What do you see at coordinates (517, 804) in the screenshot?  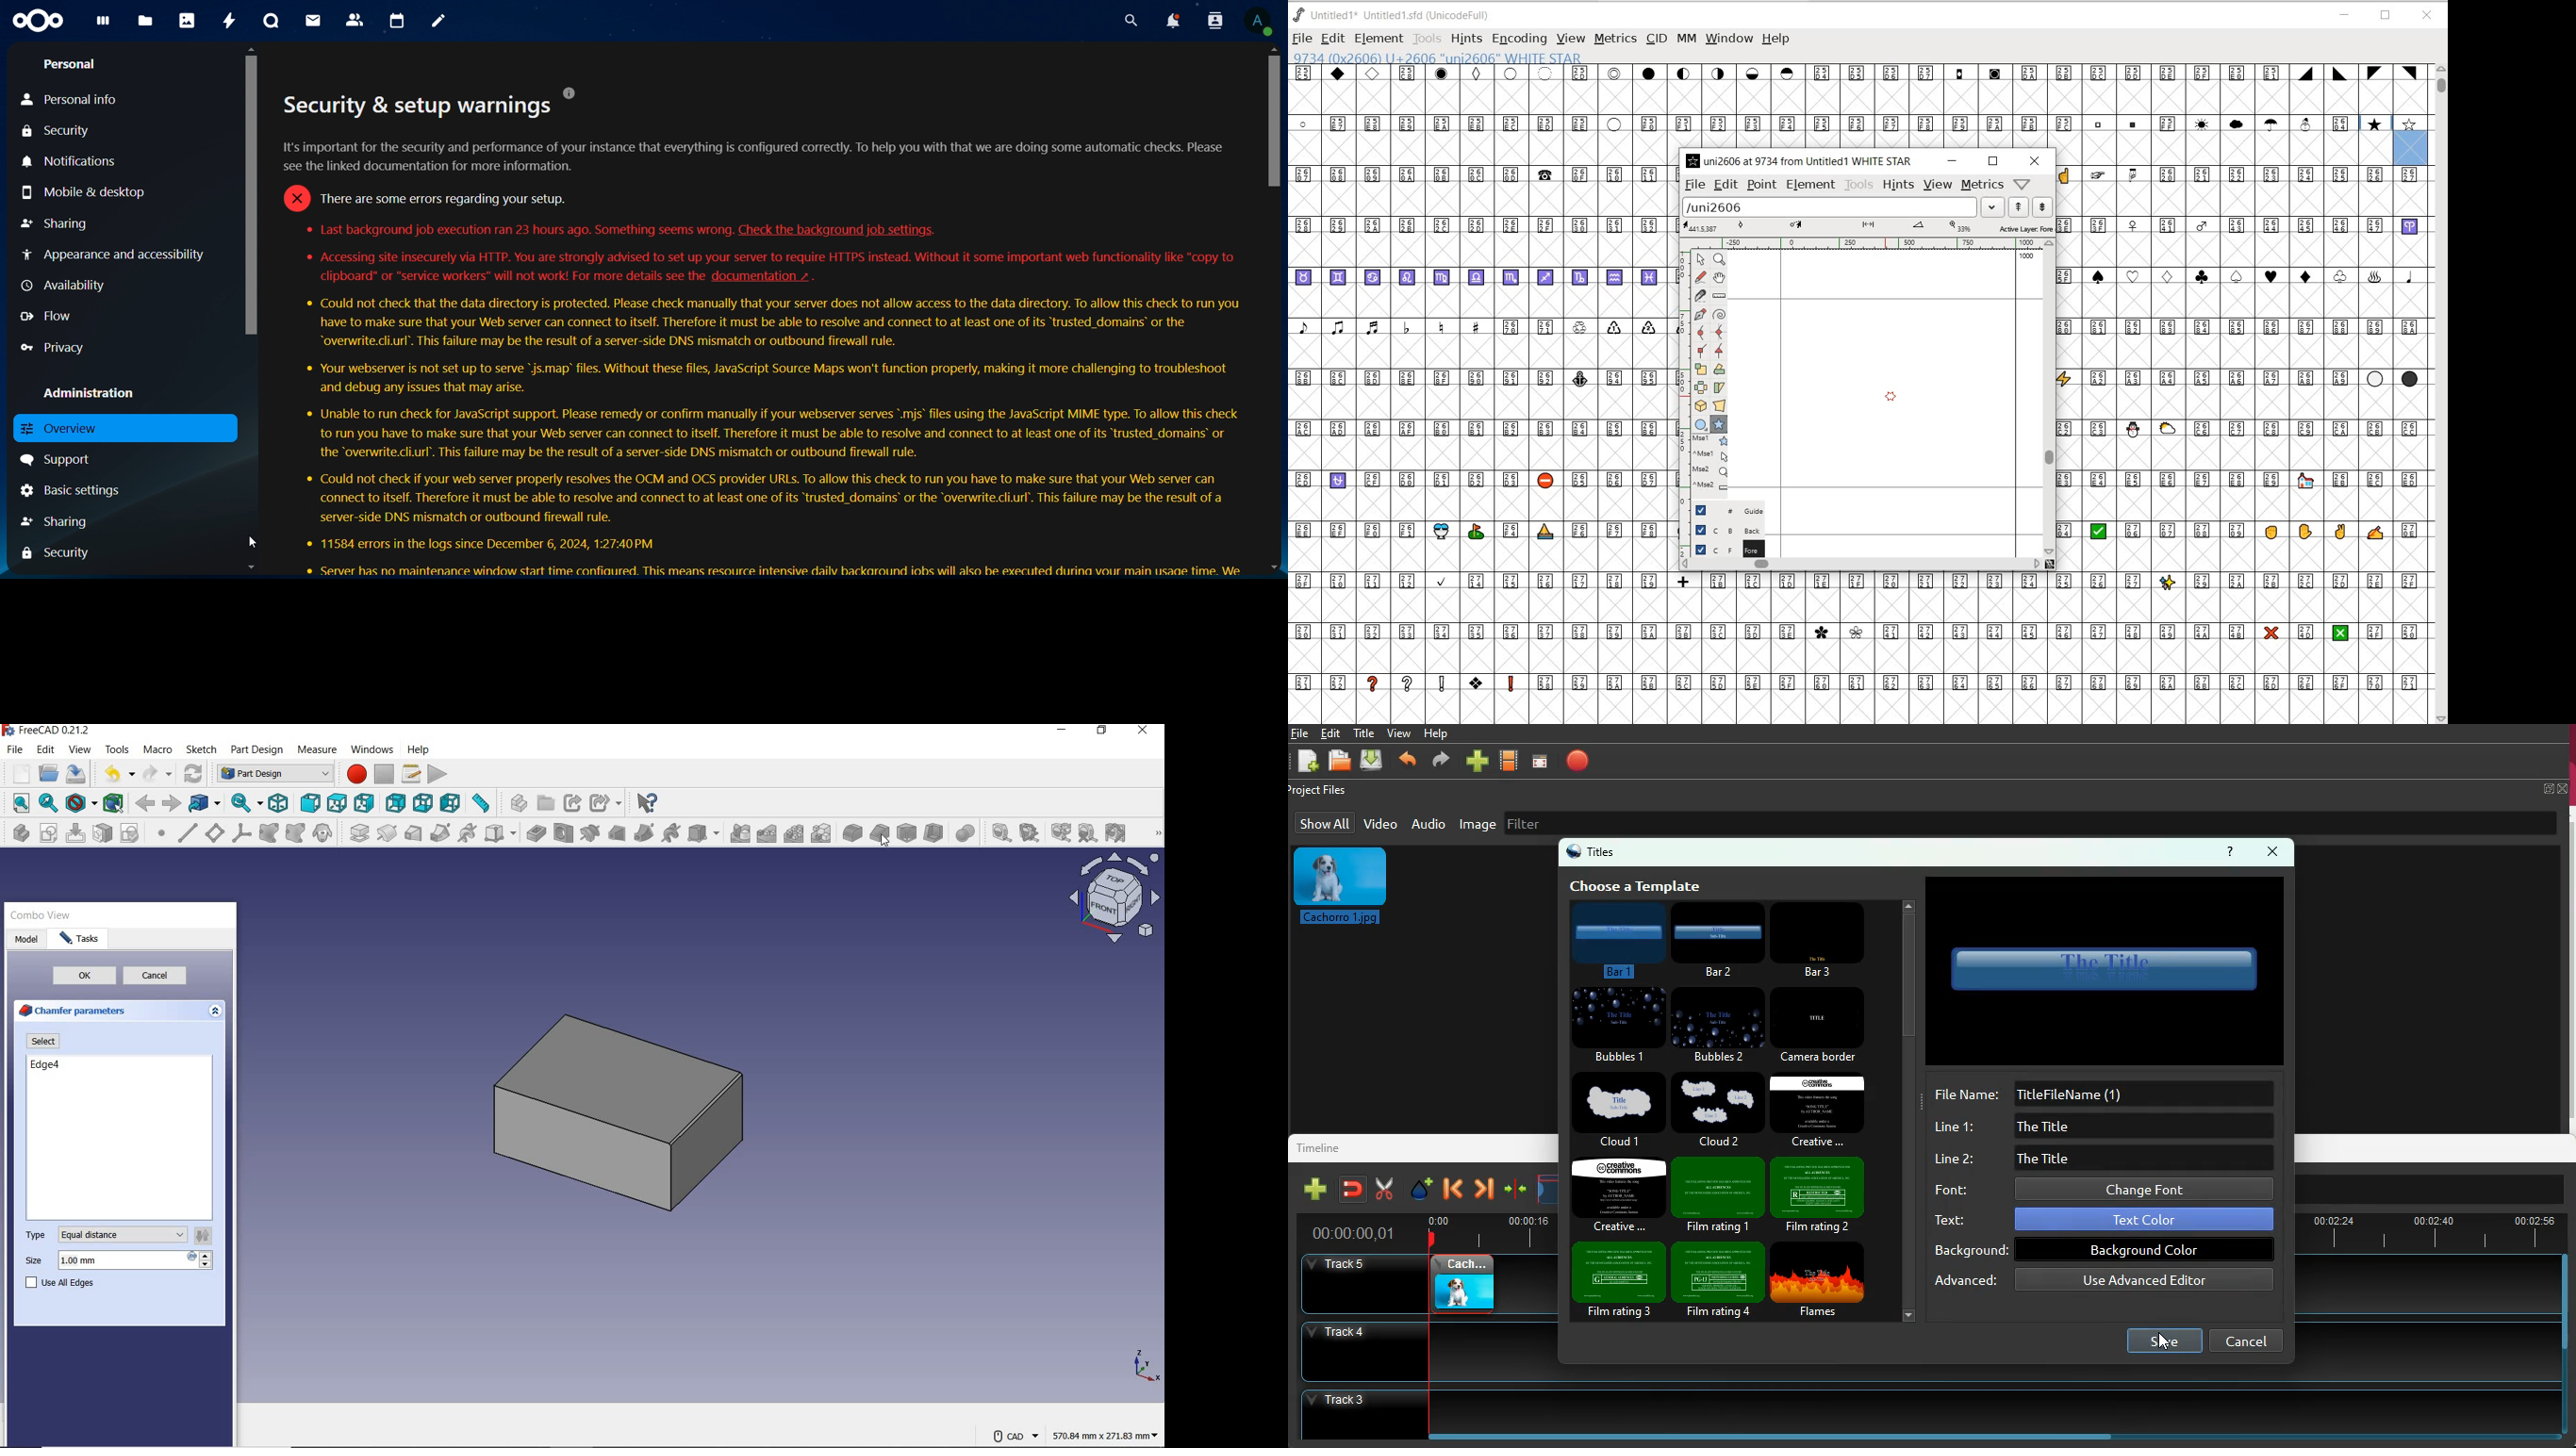 I see `create part` at bounding box center [517, 804].